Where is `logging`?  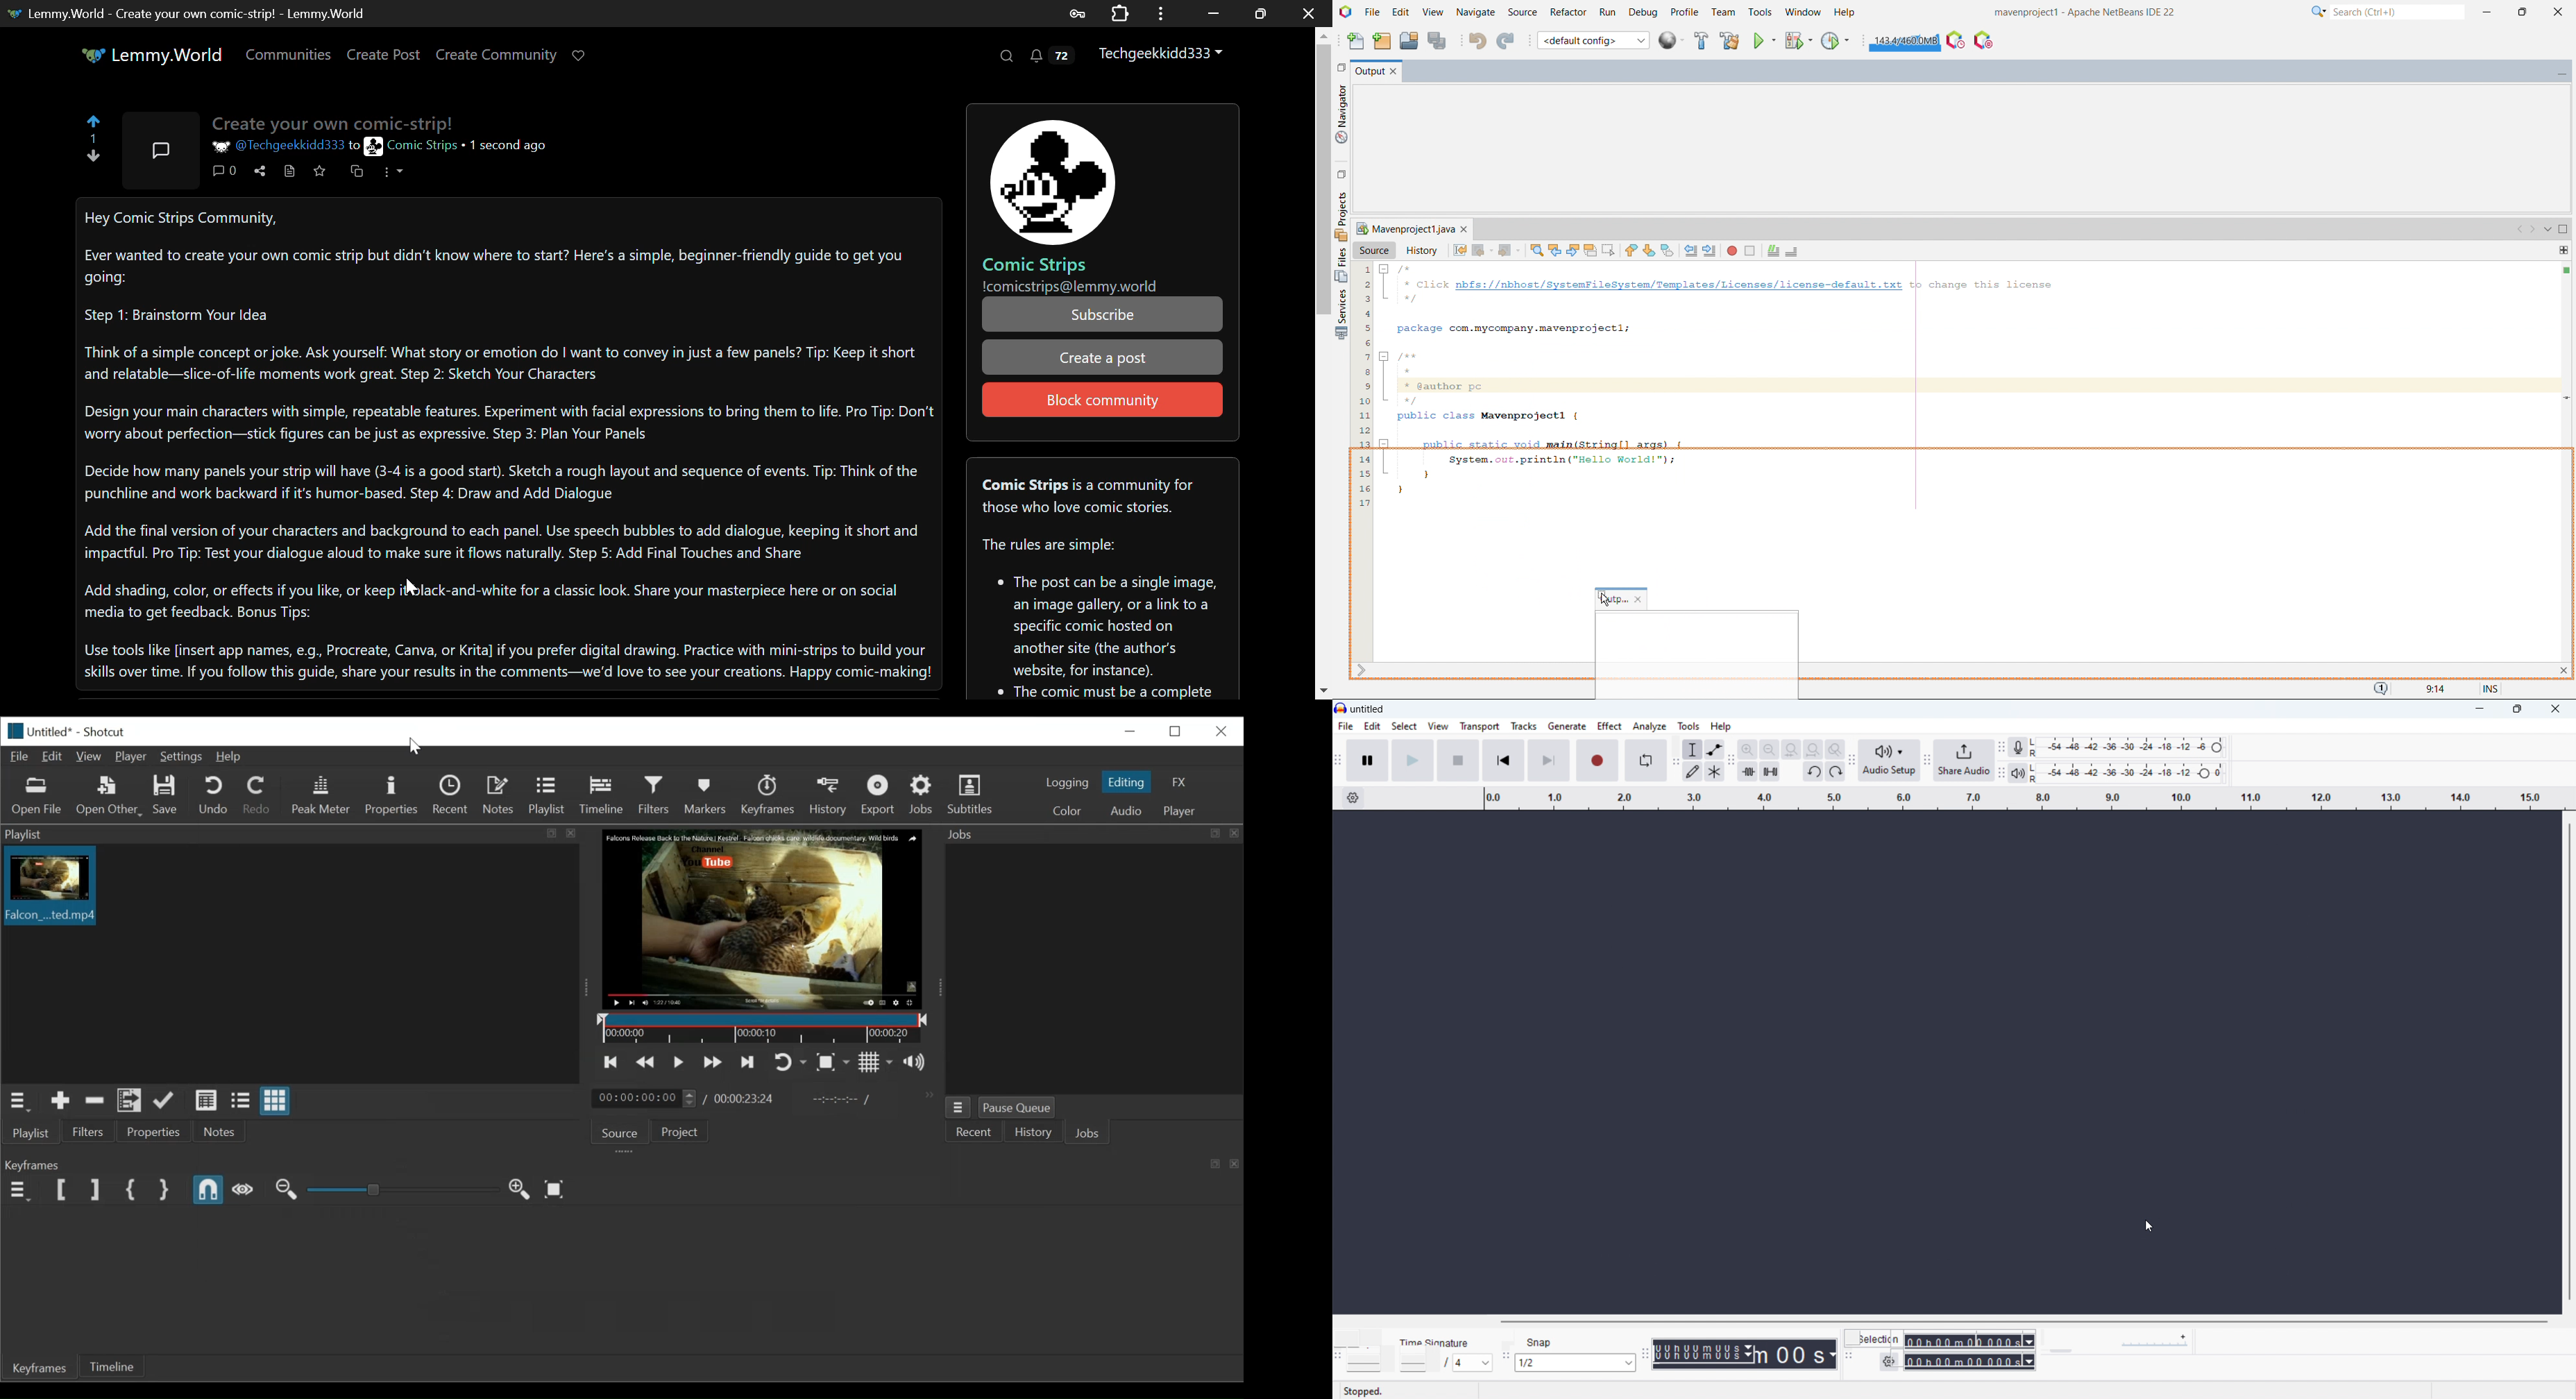
logging is located at coordinates (1065, 784).